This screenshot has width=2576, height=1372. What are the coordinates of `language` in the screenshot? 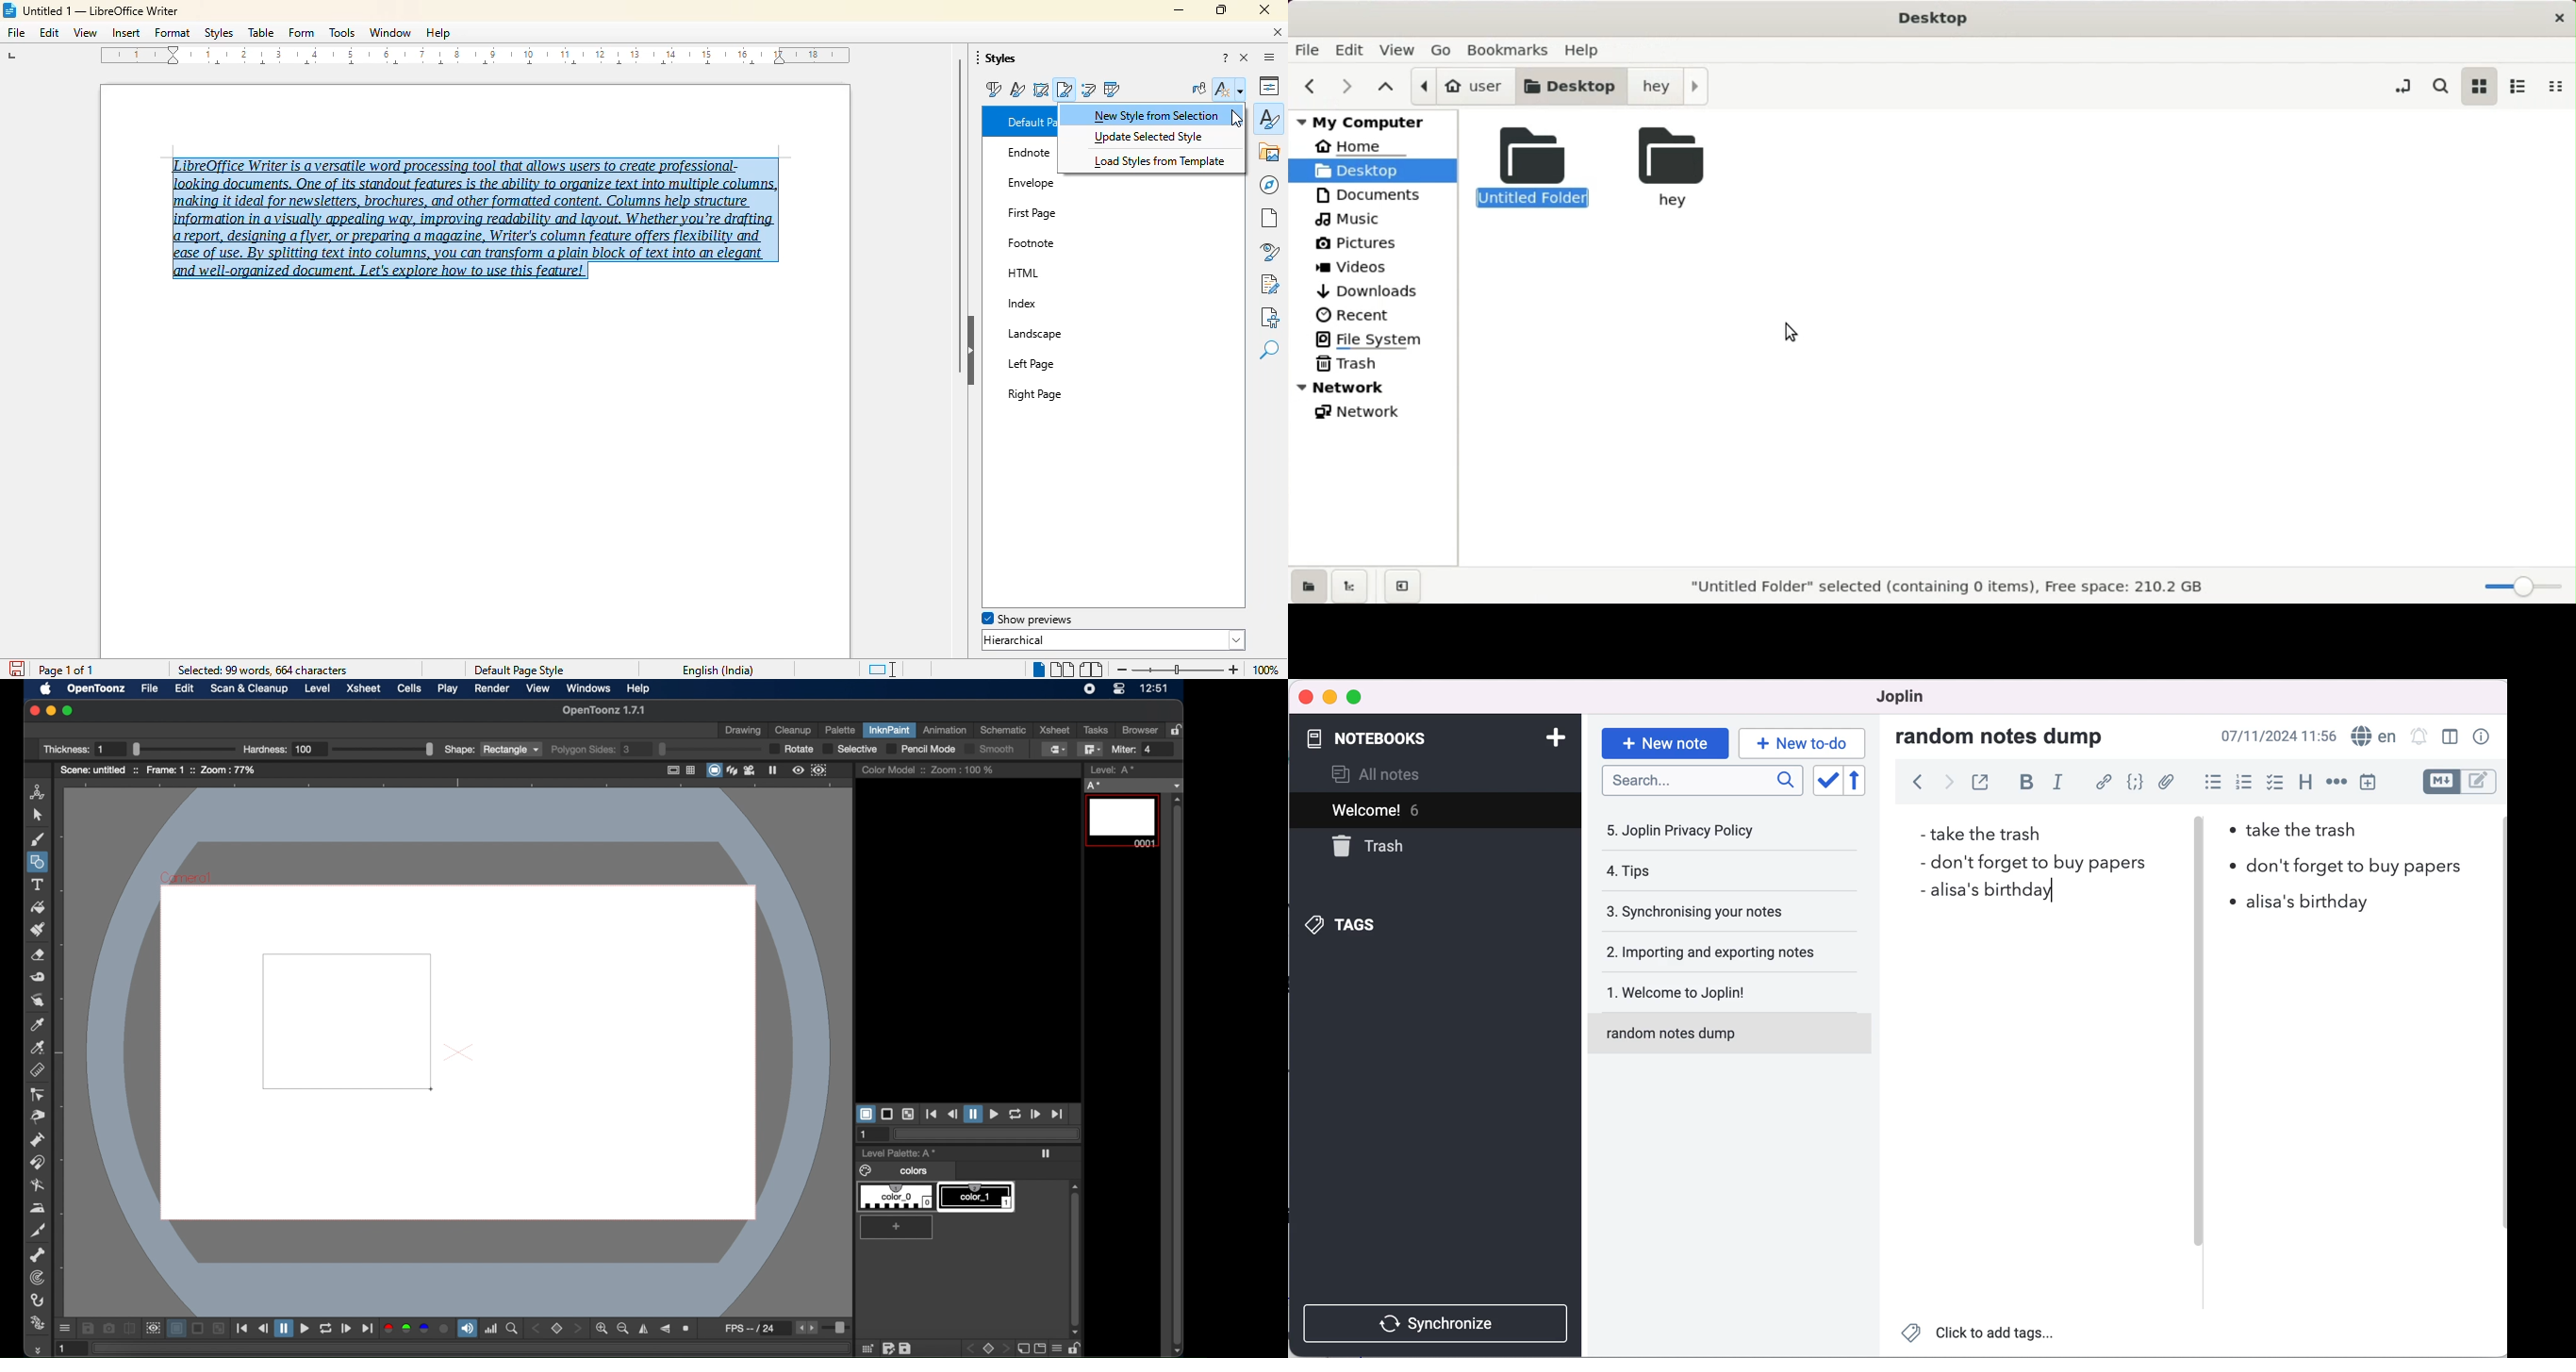 It's located at (2373, 735).